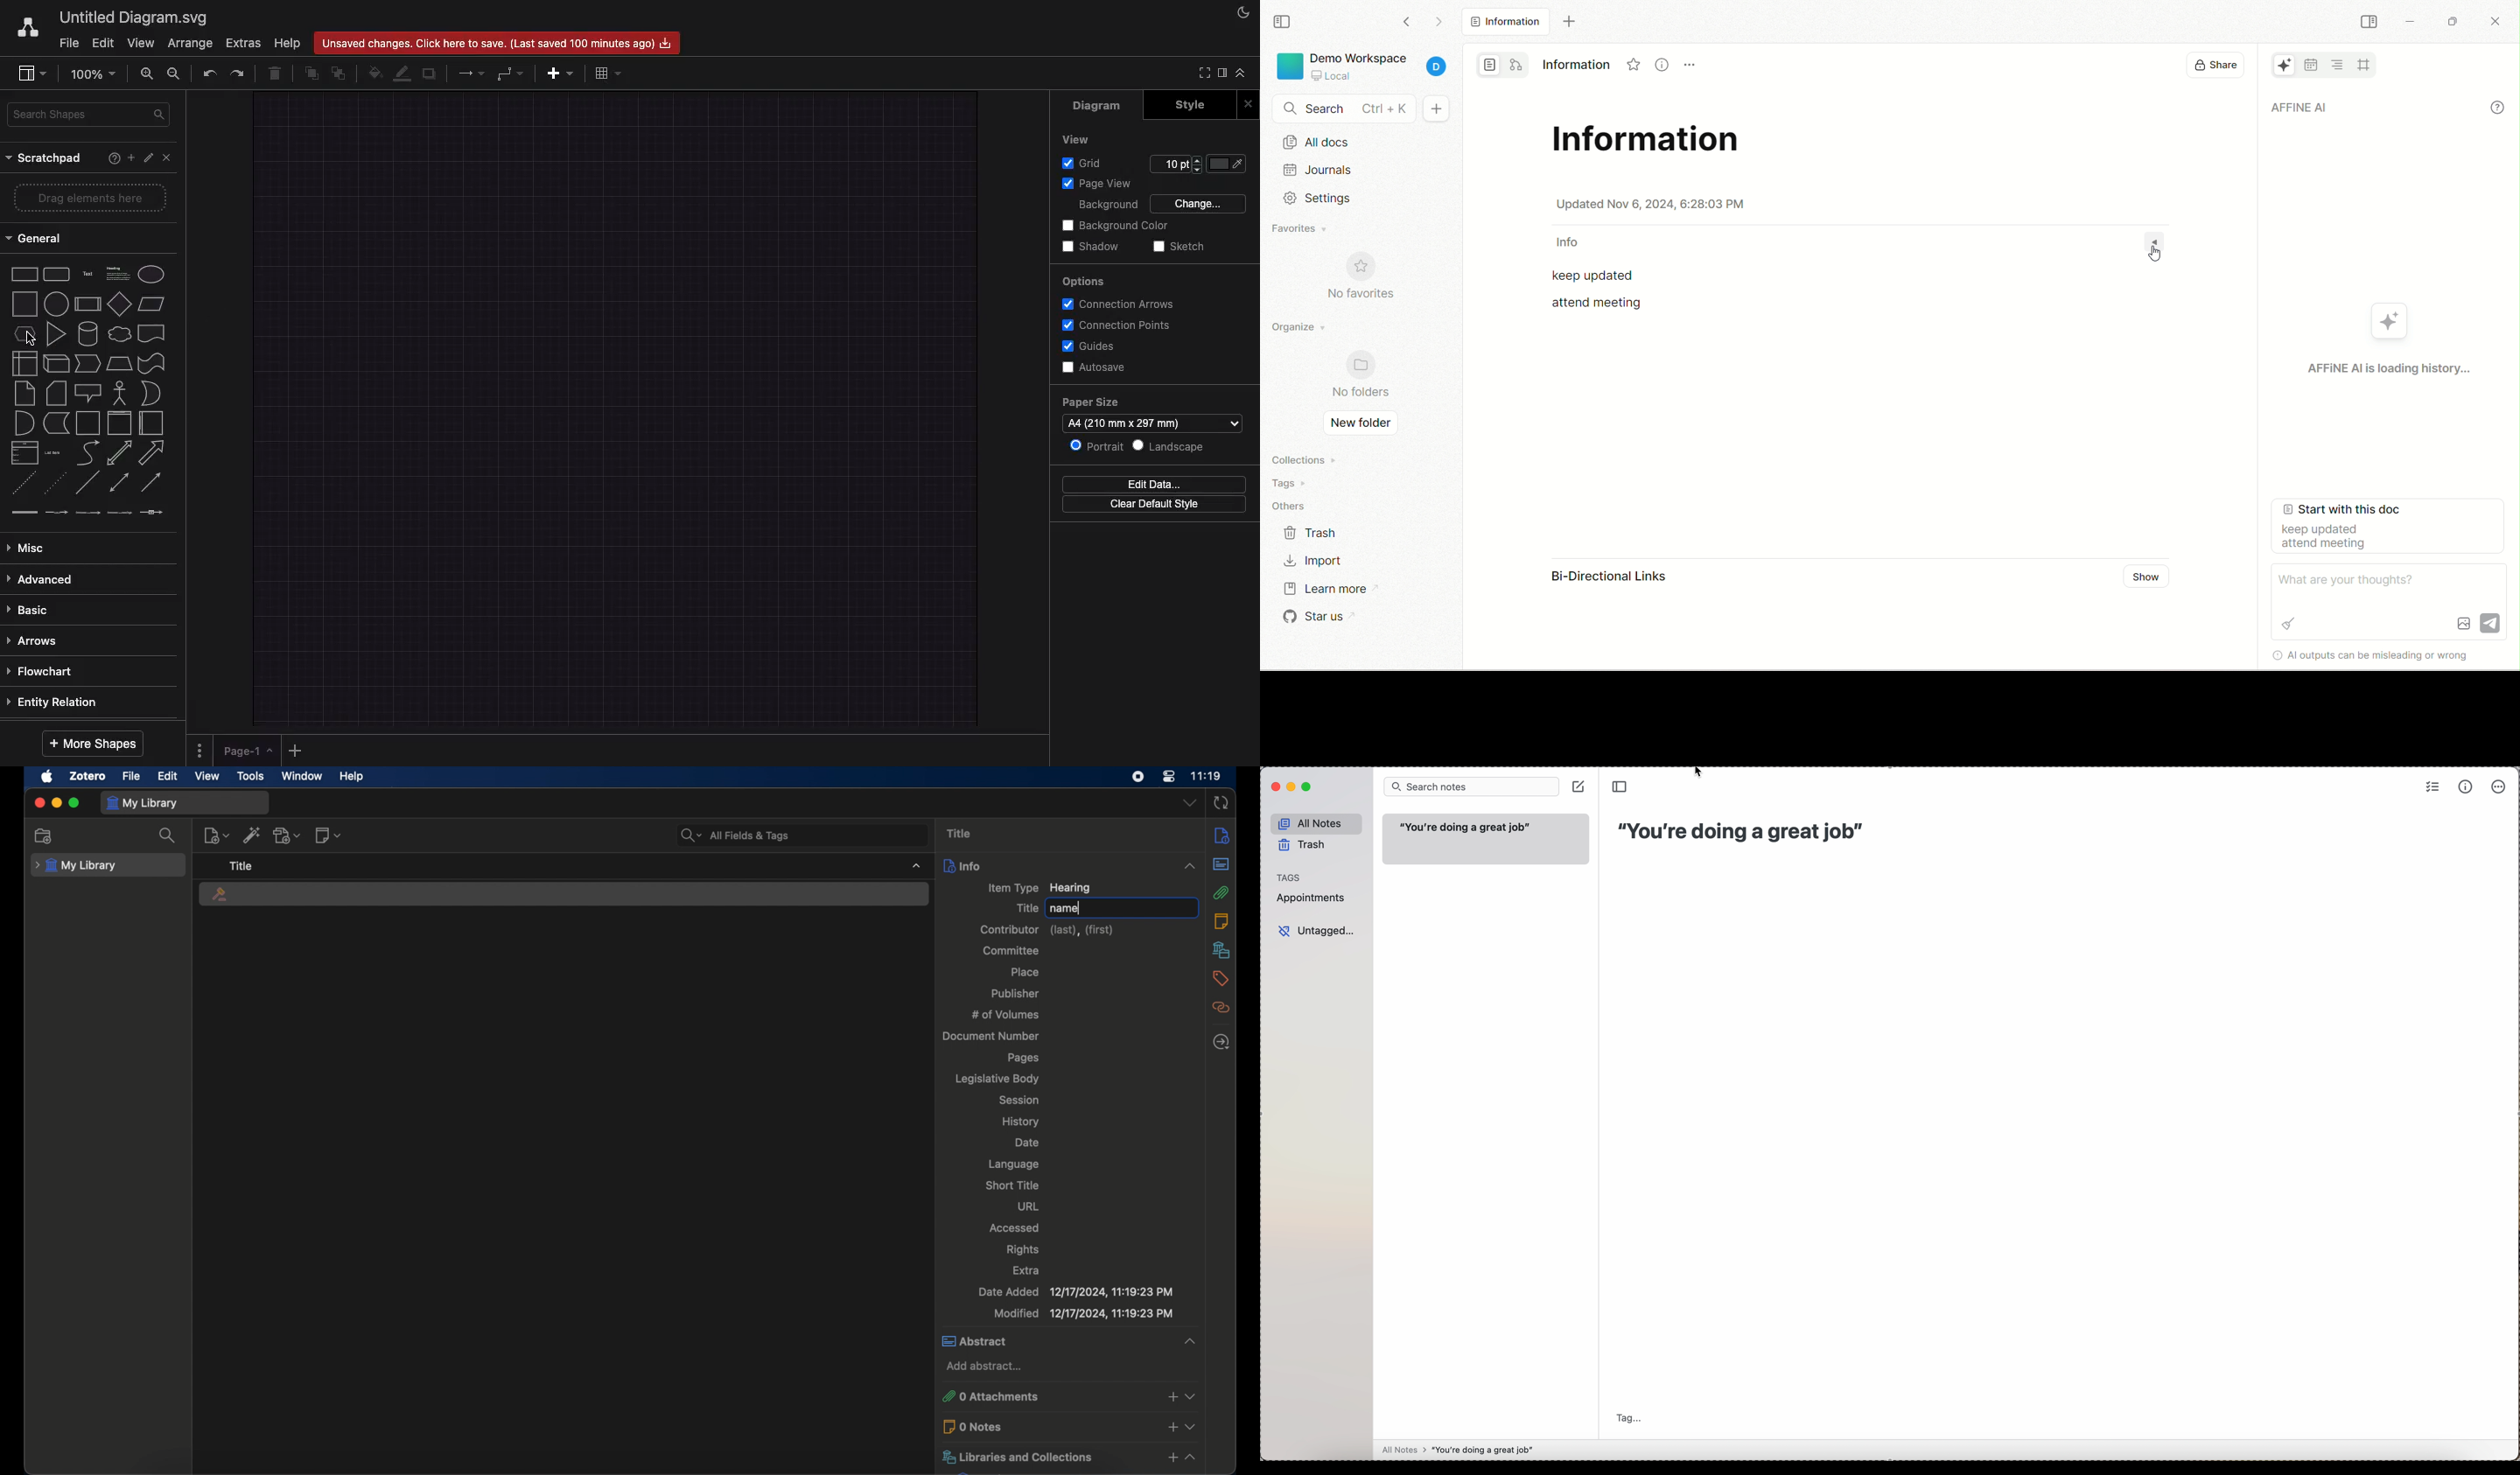  I want to click on related, so click(1221, 1007).